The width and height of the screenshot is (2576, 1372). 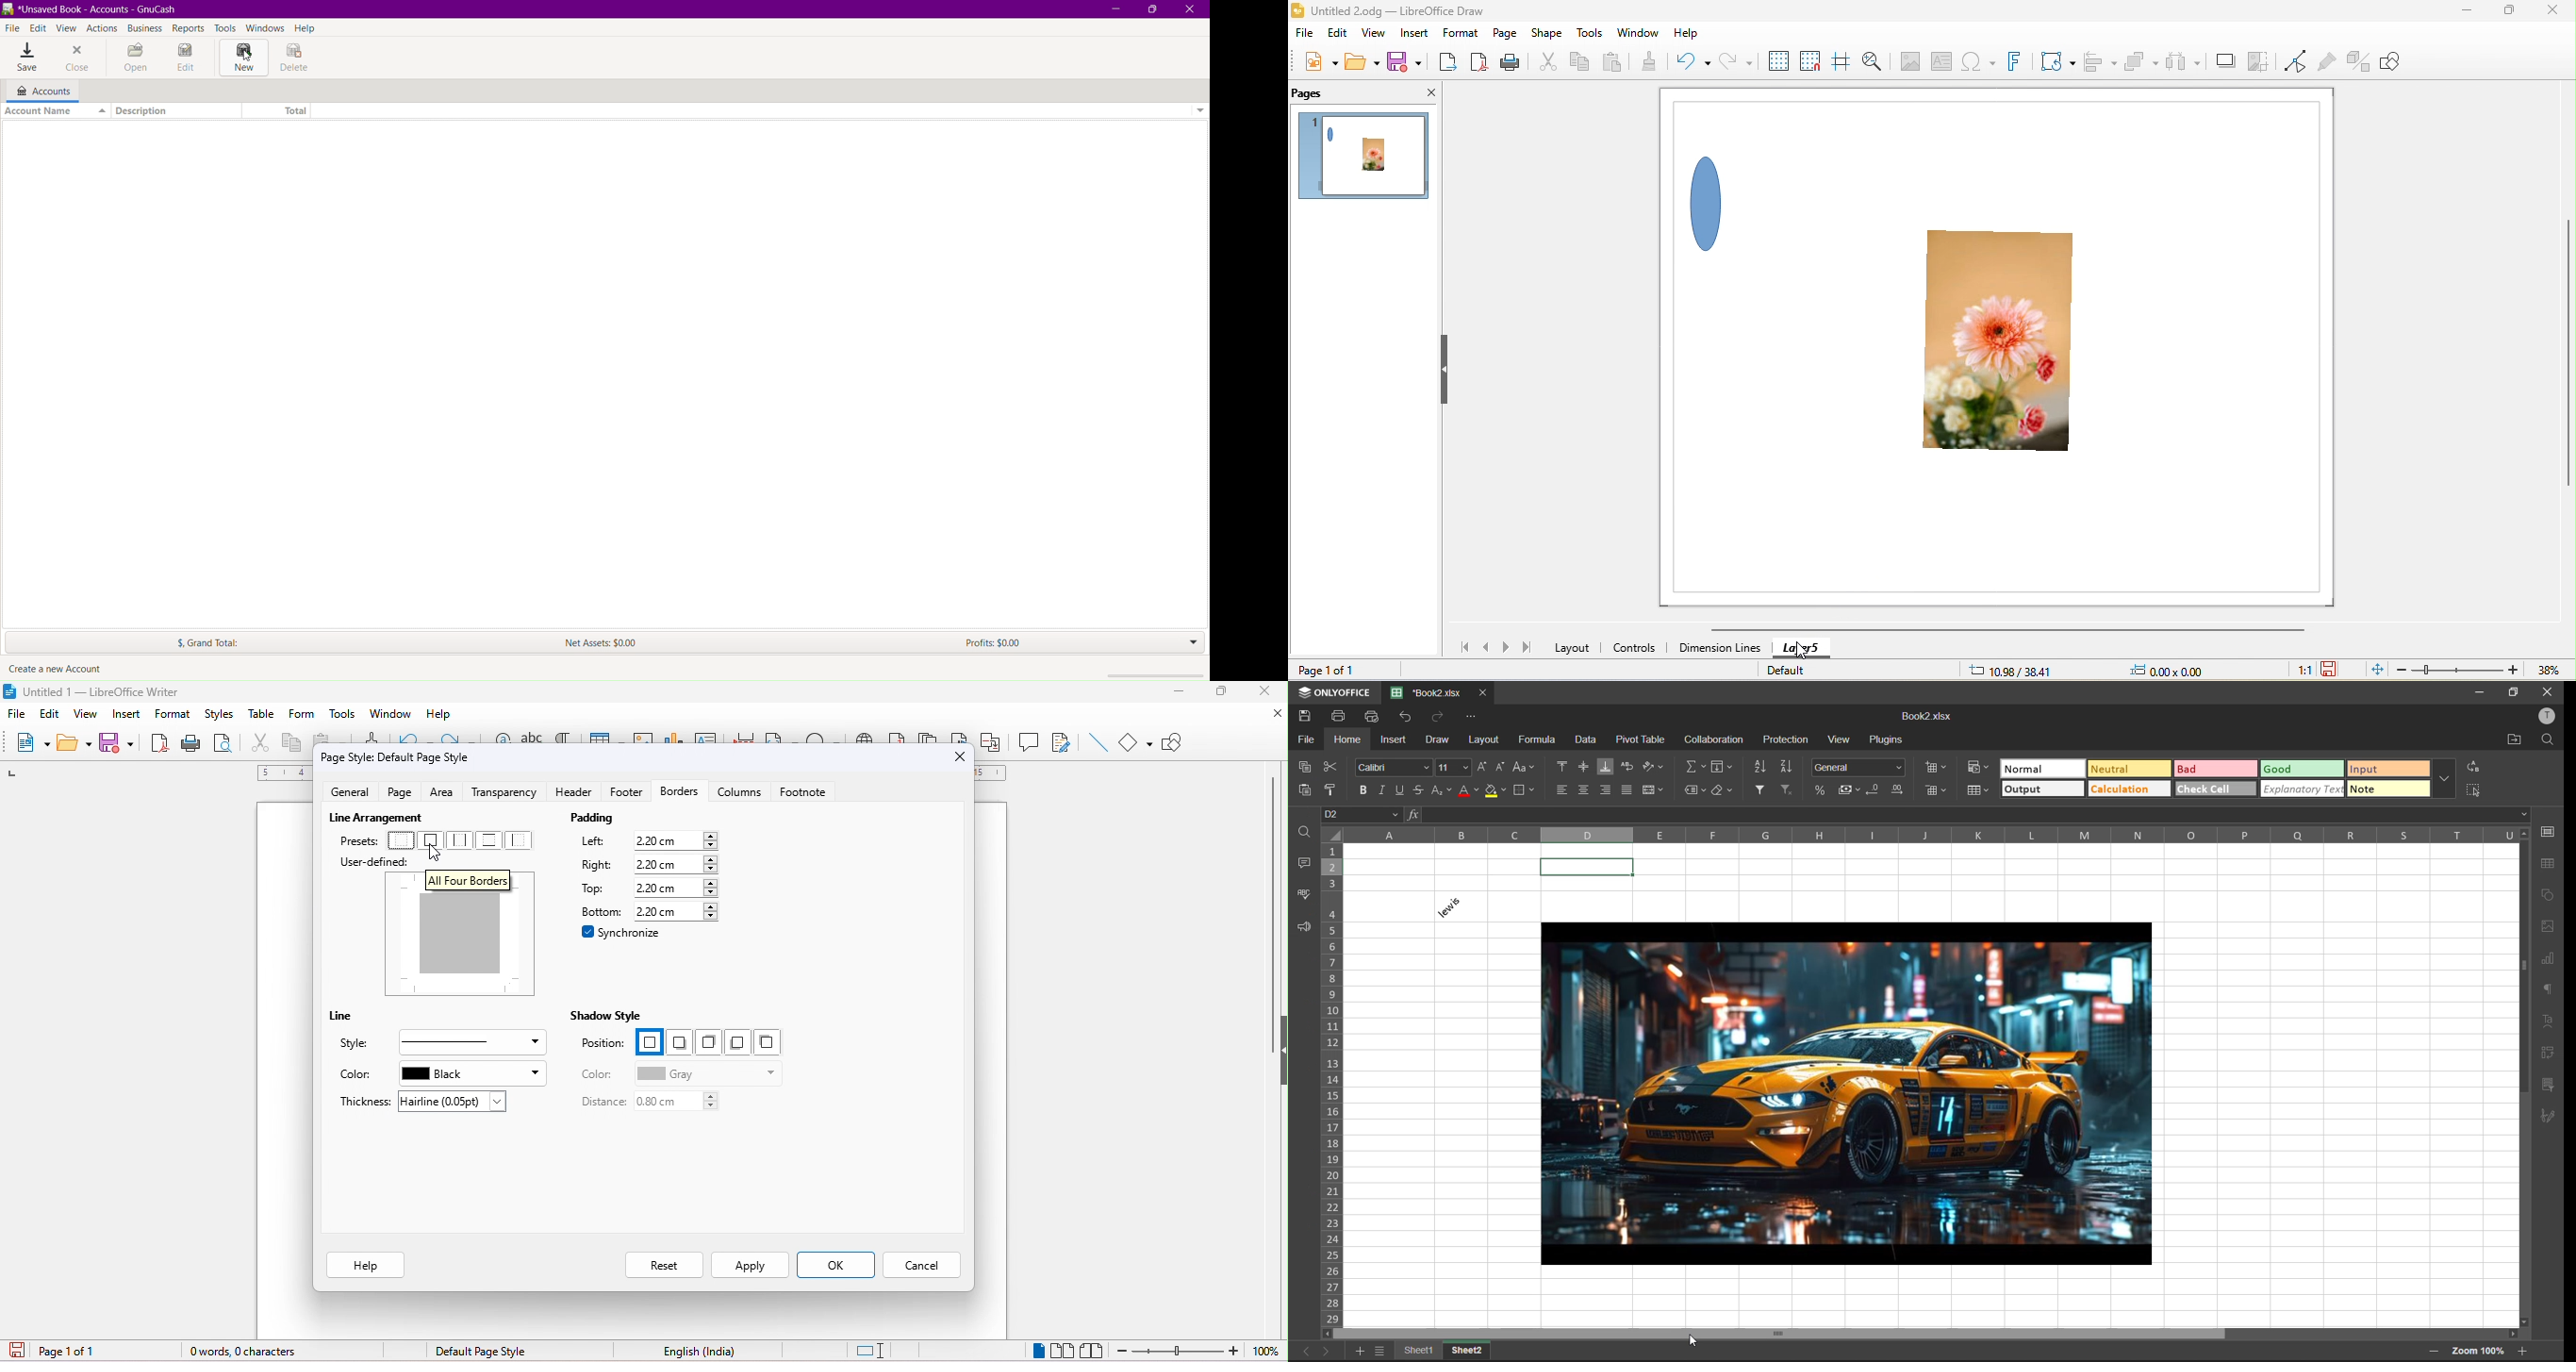 I want to click on color , so click(x=358, y=1074).